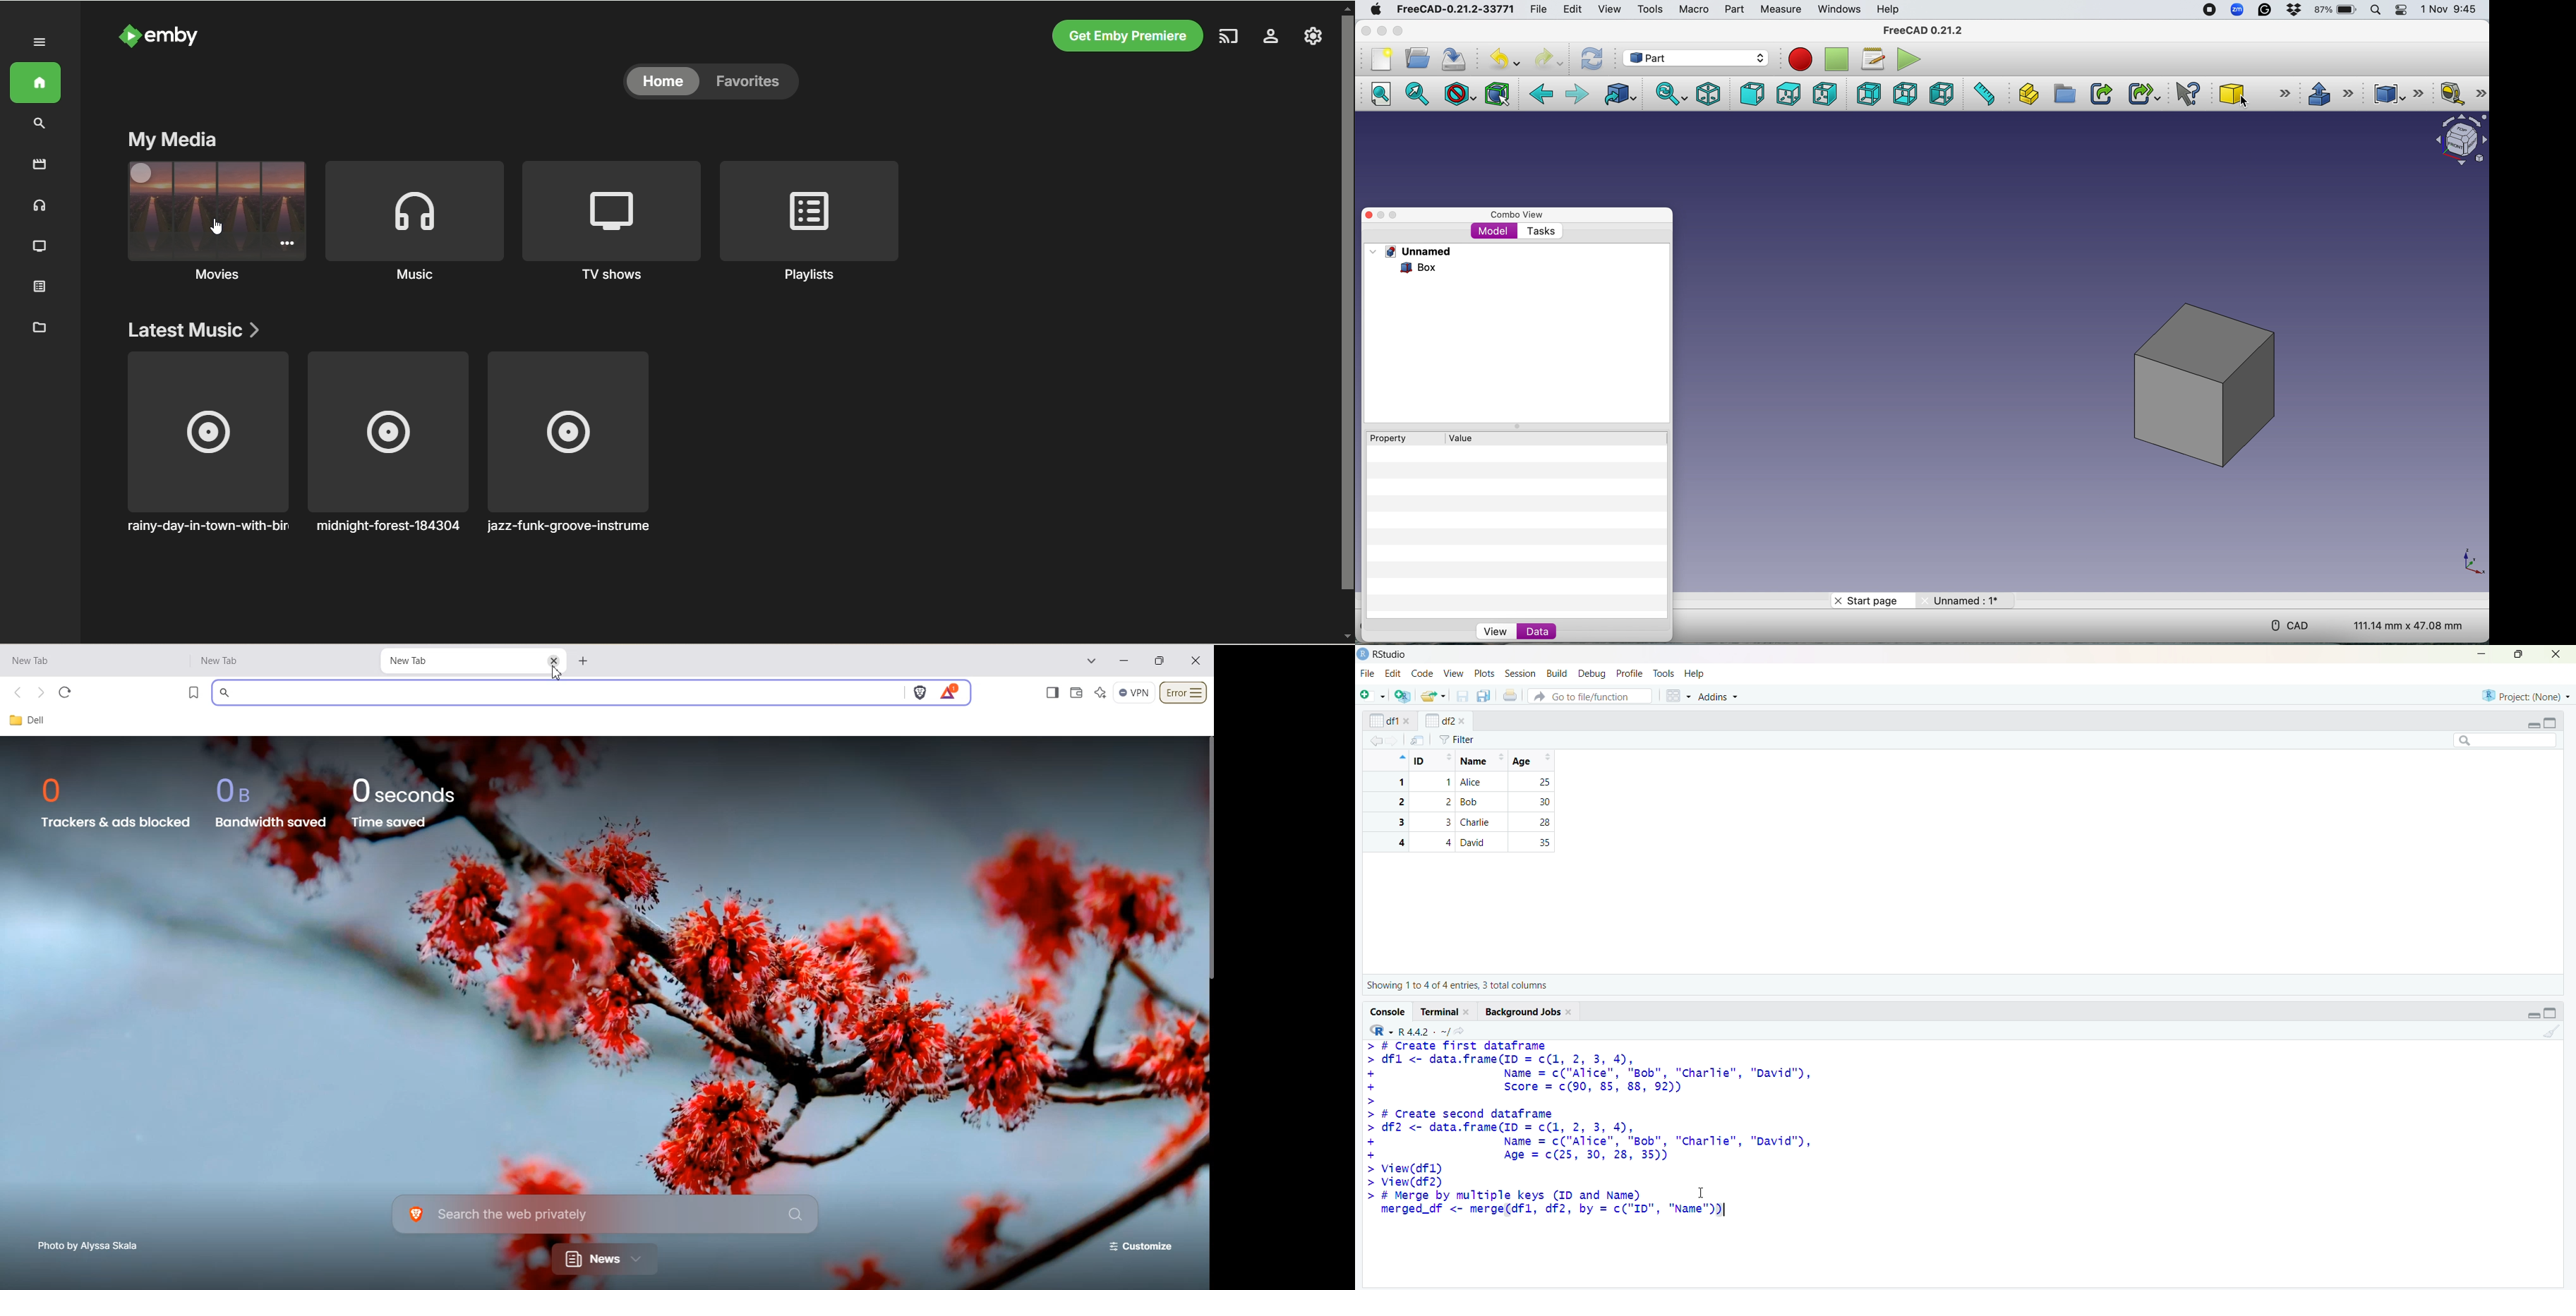 The width and height of the screenshot is (2576, 1316). What do you see at coordinates (1391, 655) in the screenshot?
I see `RStudio` at bounding box center [1391, 655].